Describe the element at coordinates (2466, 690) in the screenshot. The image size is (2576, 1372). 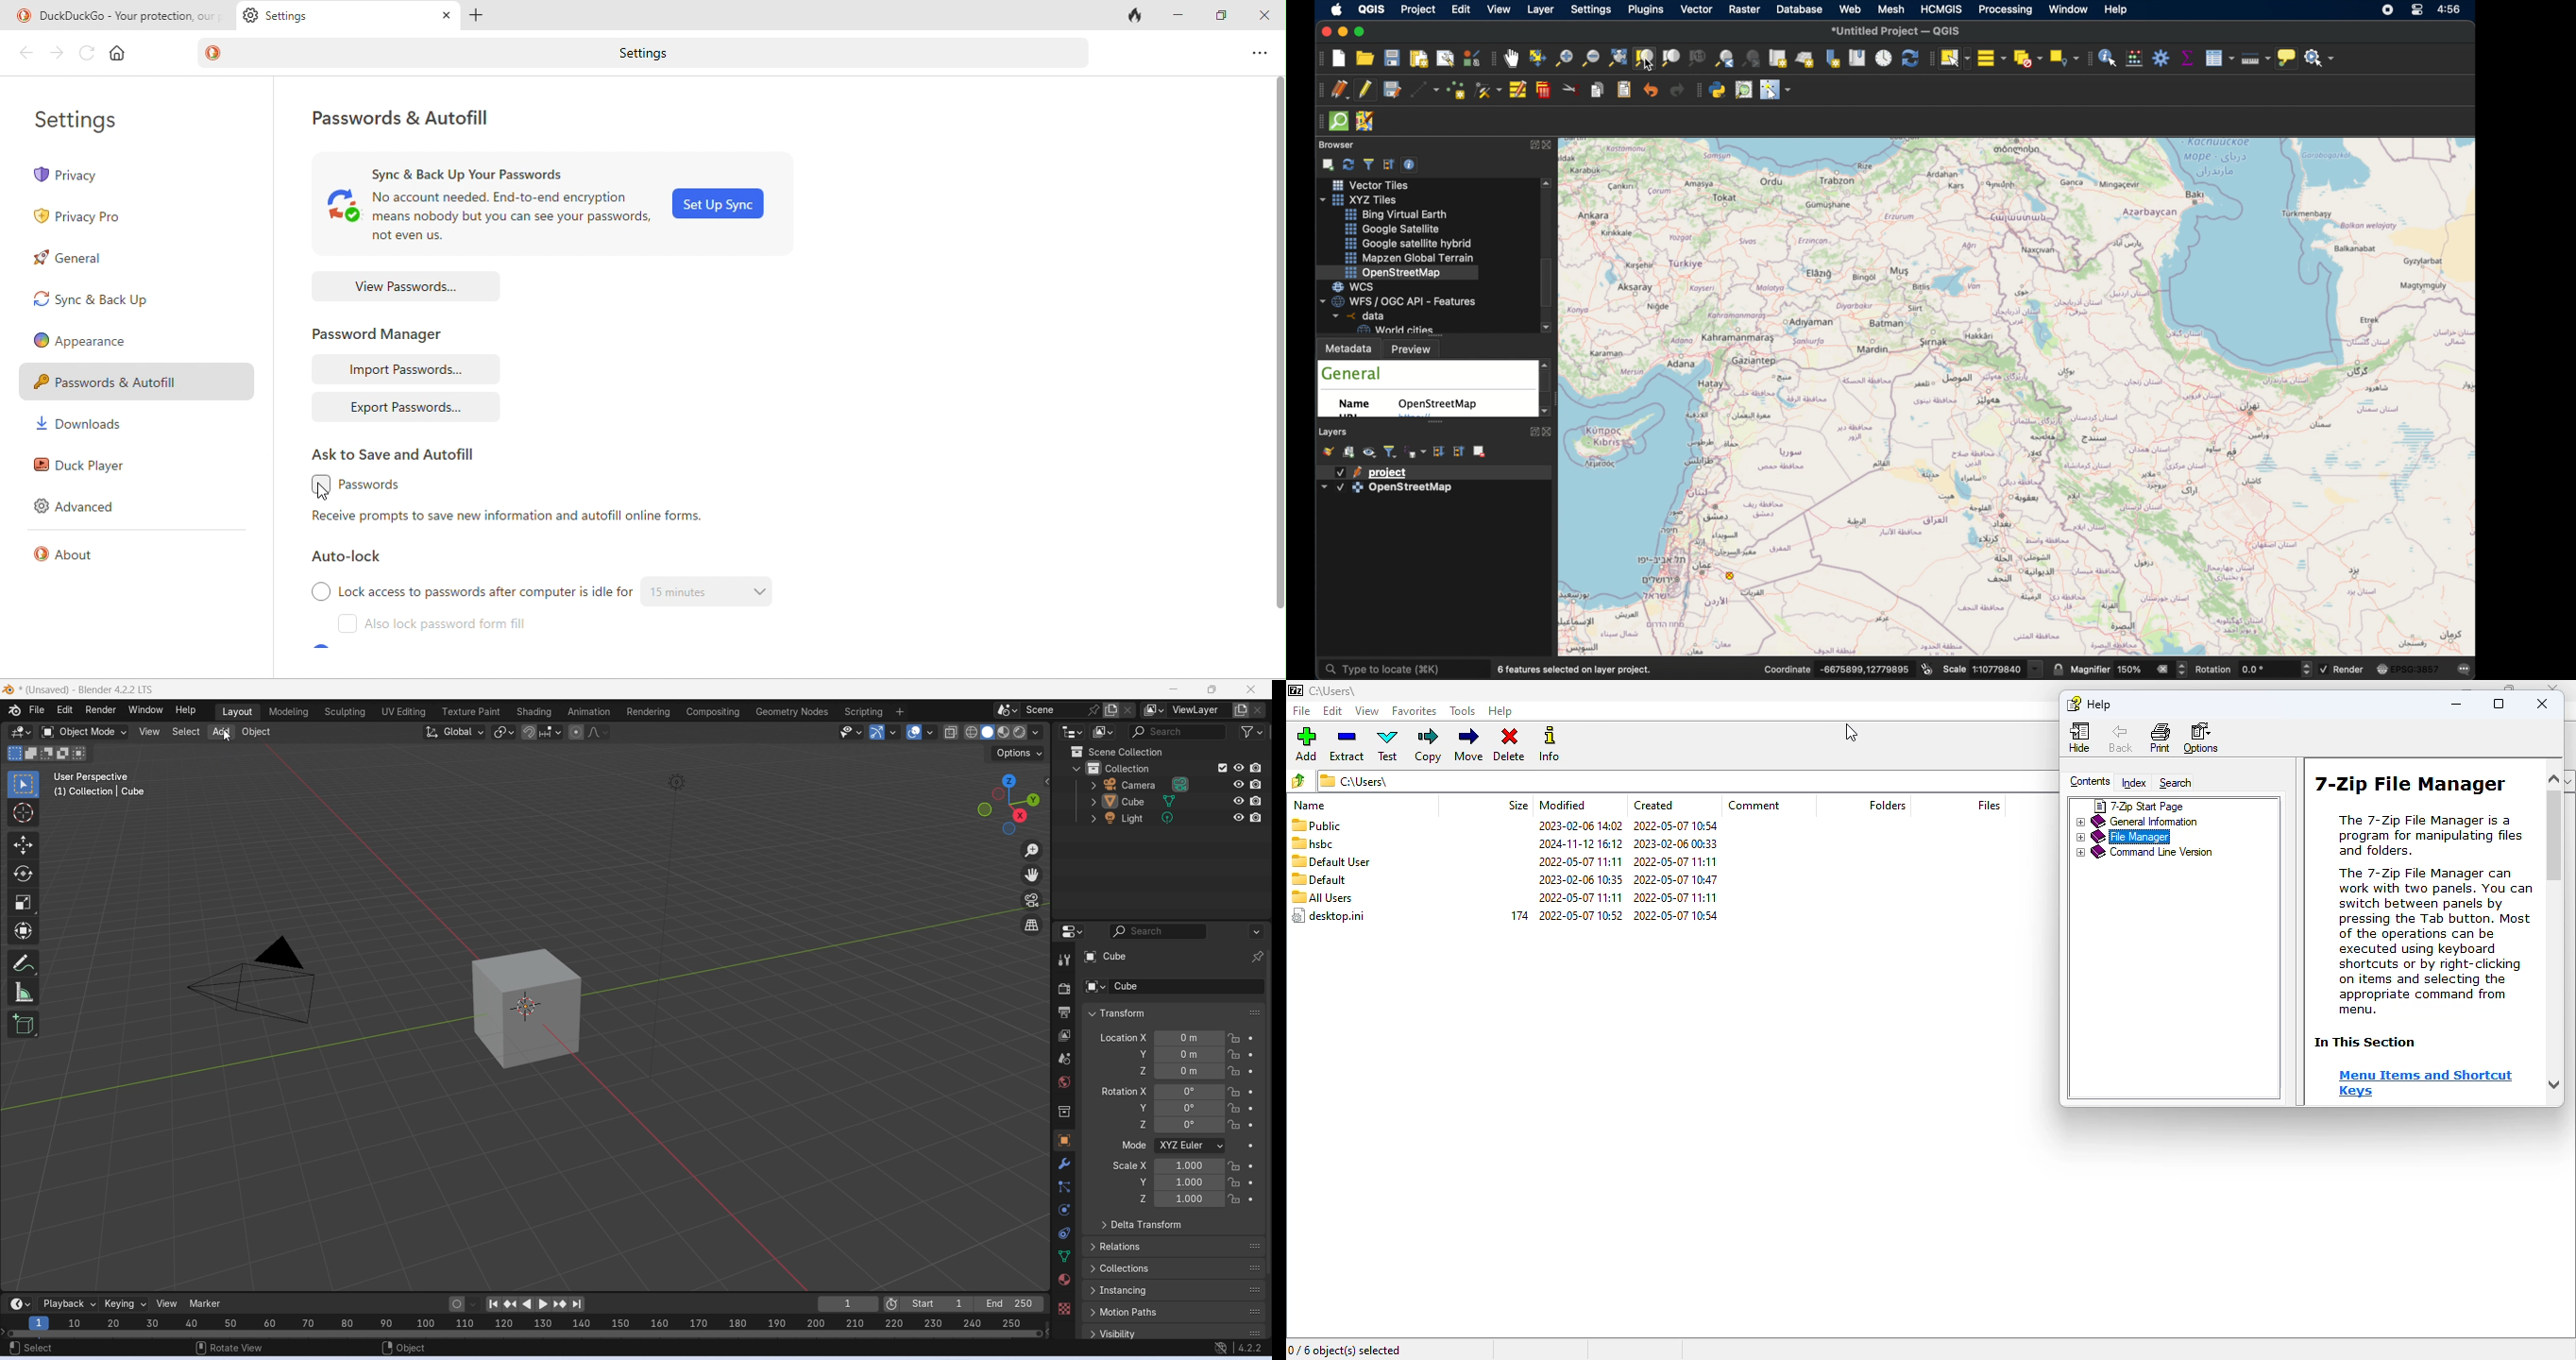
I see `minimize` at that location.